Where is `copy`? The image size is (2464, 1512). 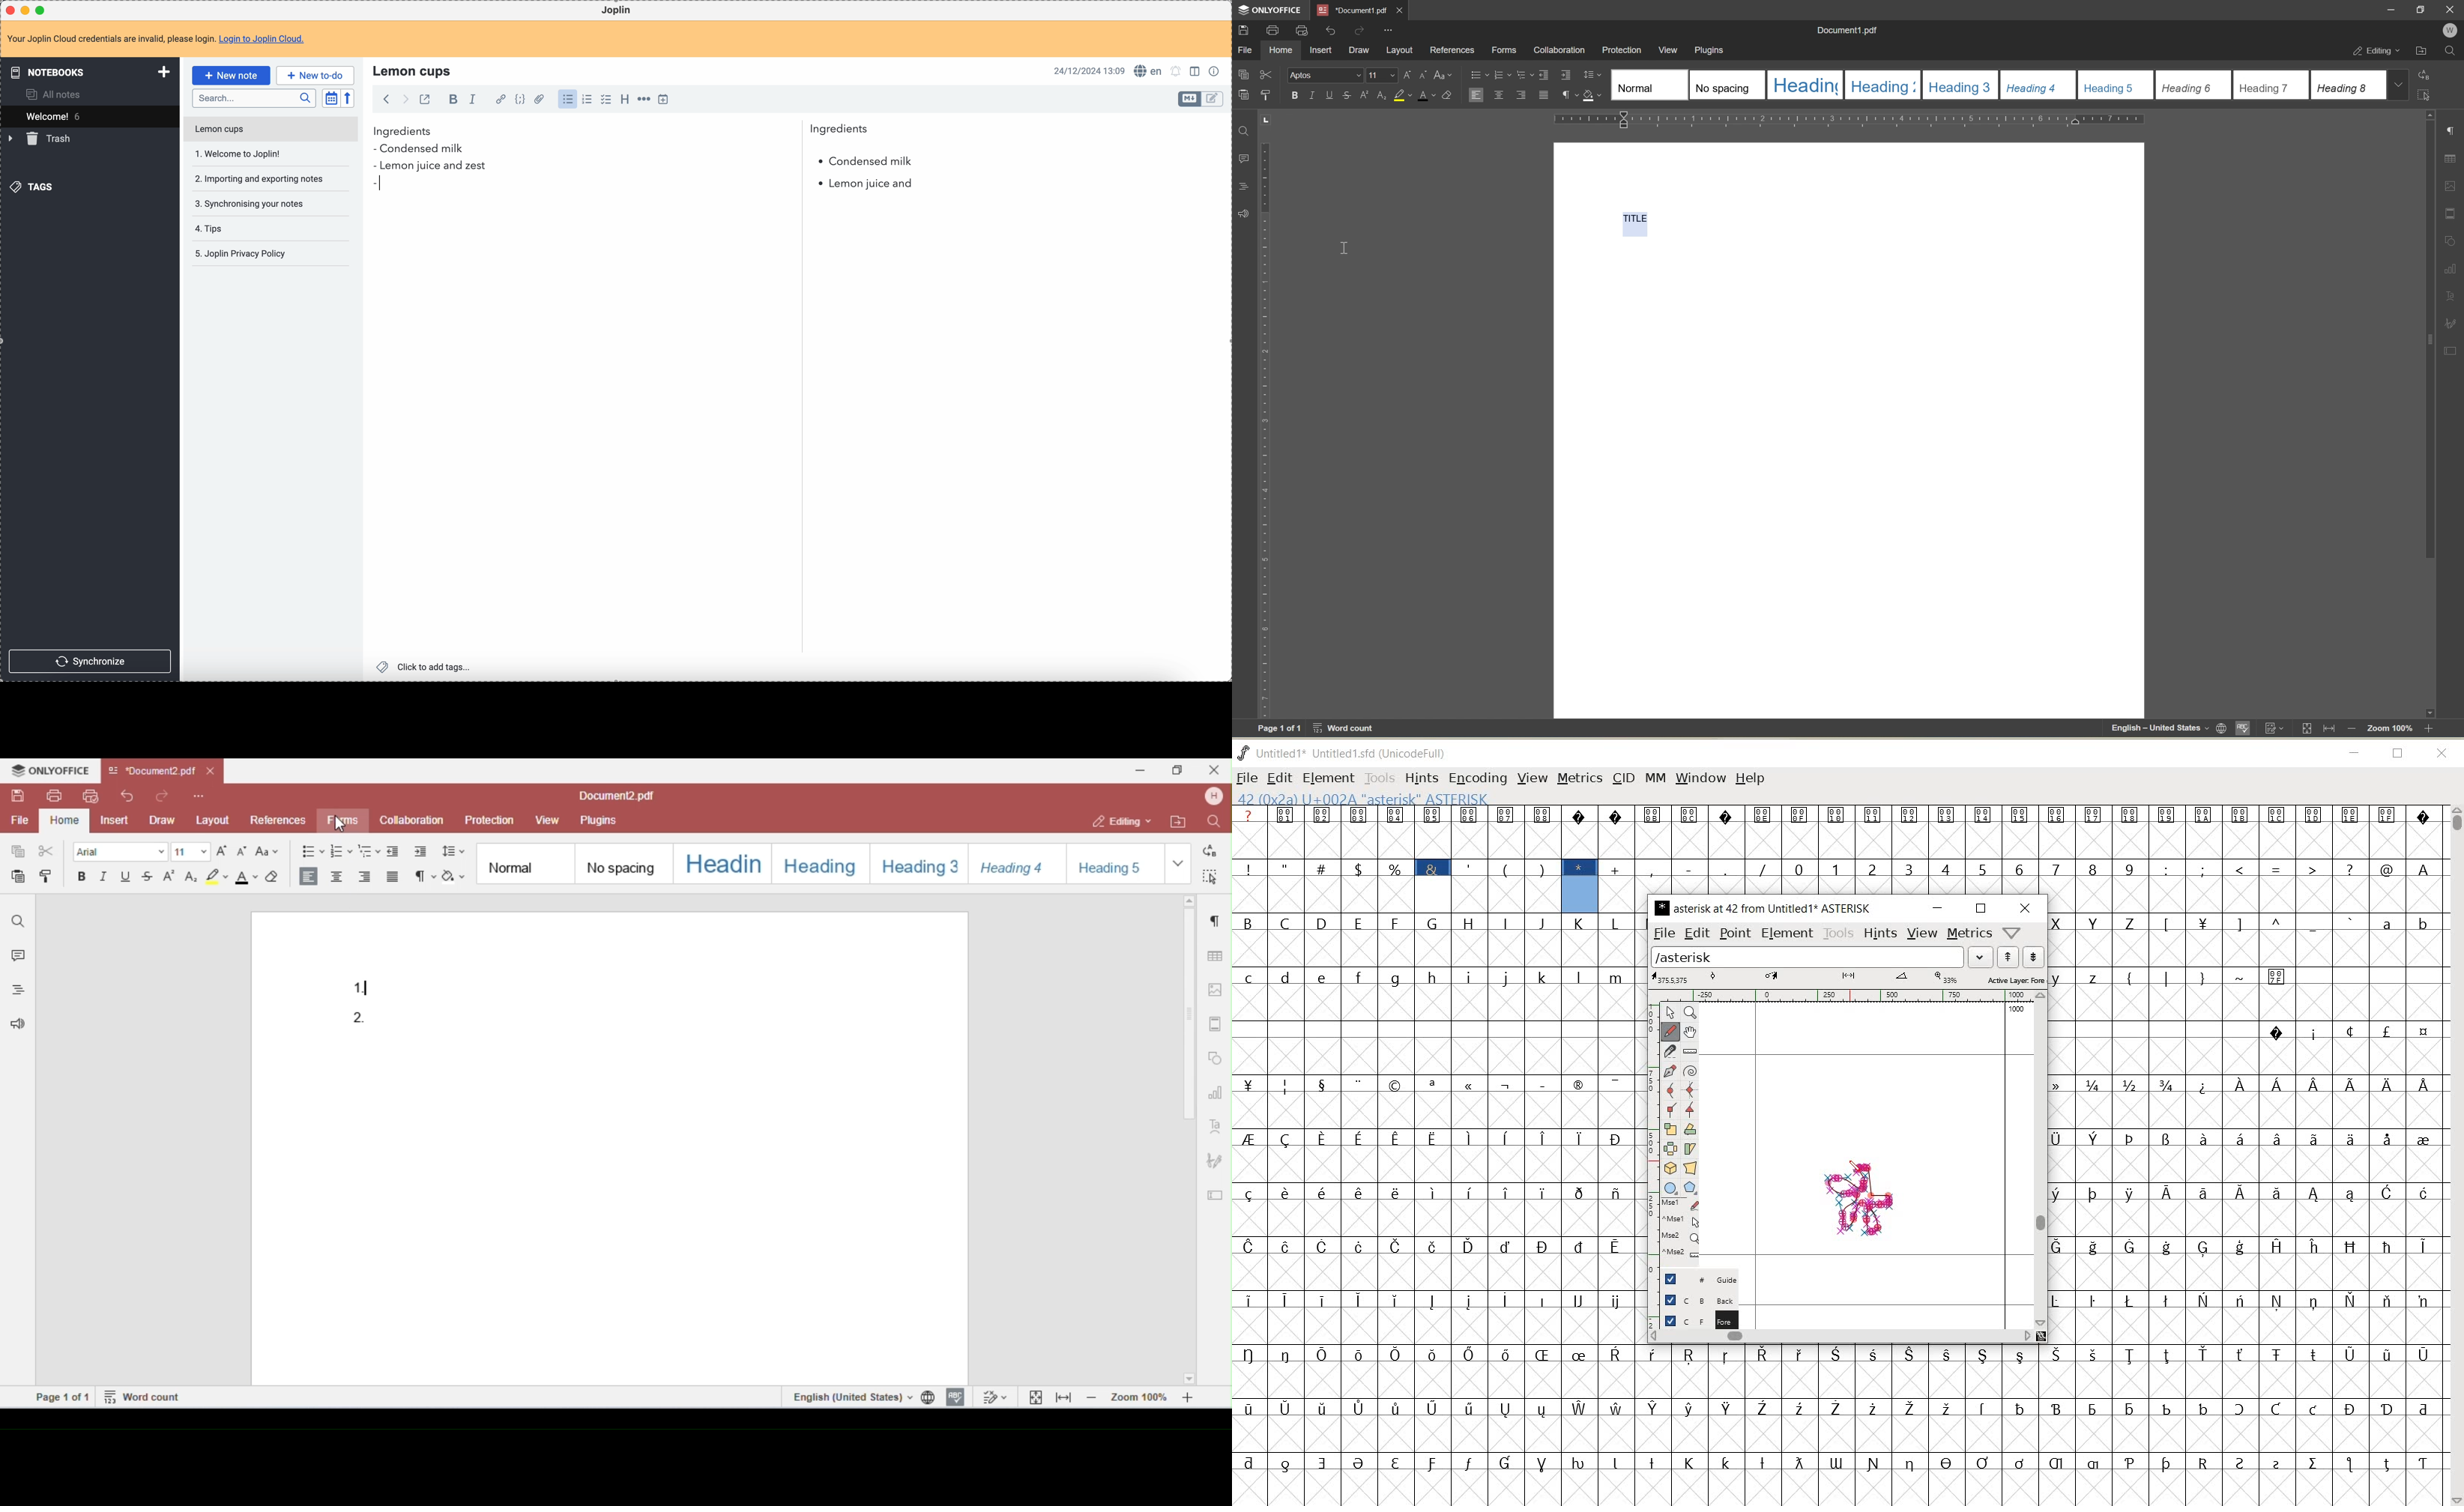 copy is located at coordinates (1241, 75).